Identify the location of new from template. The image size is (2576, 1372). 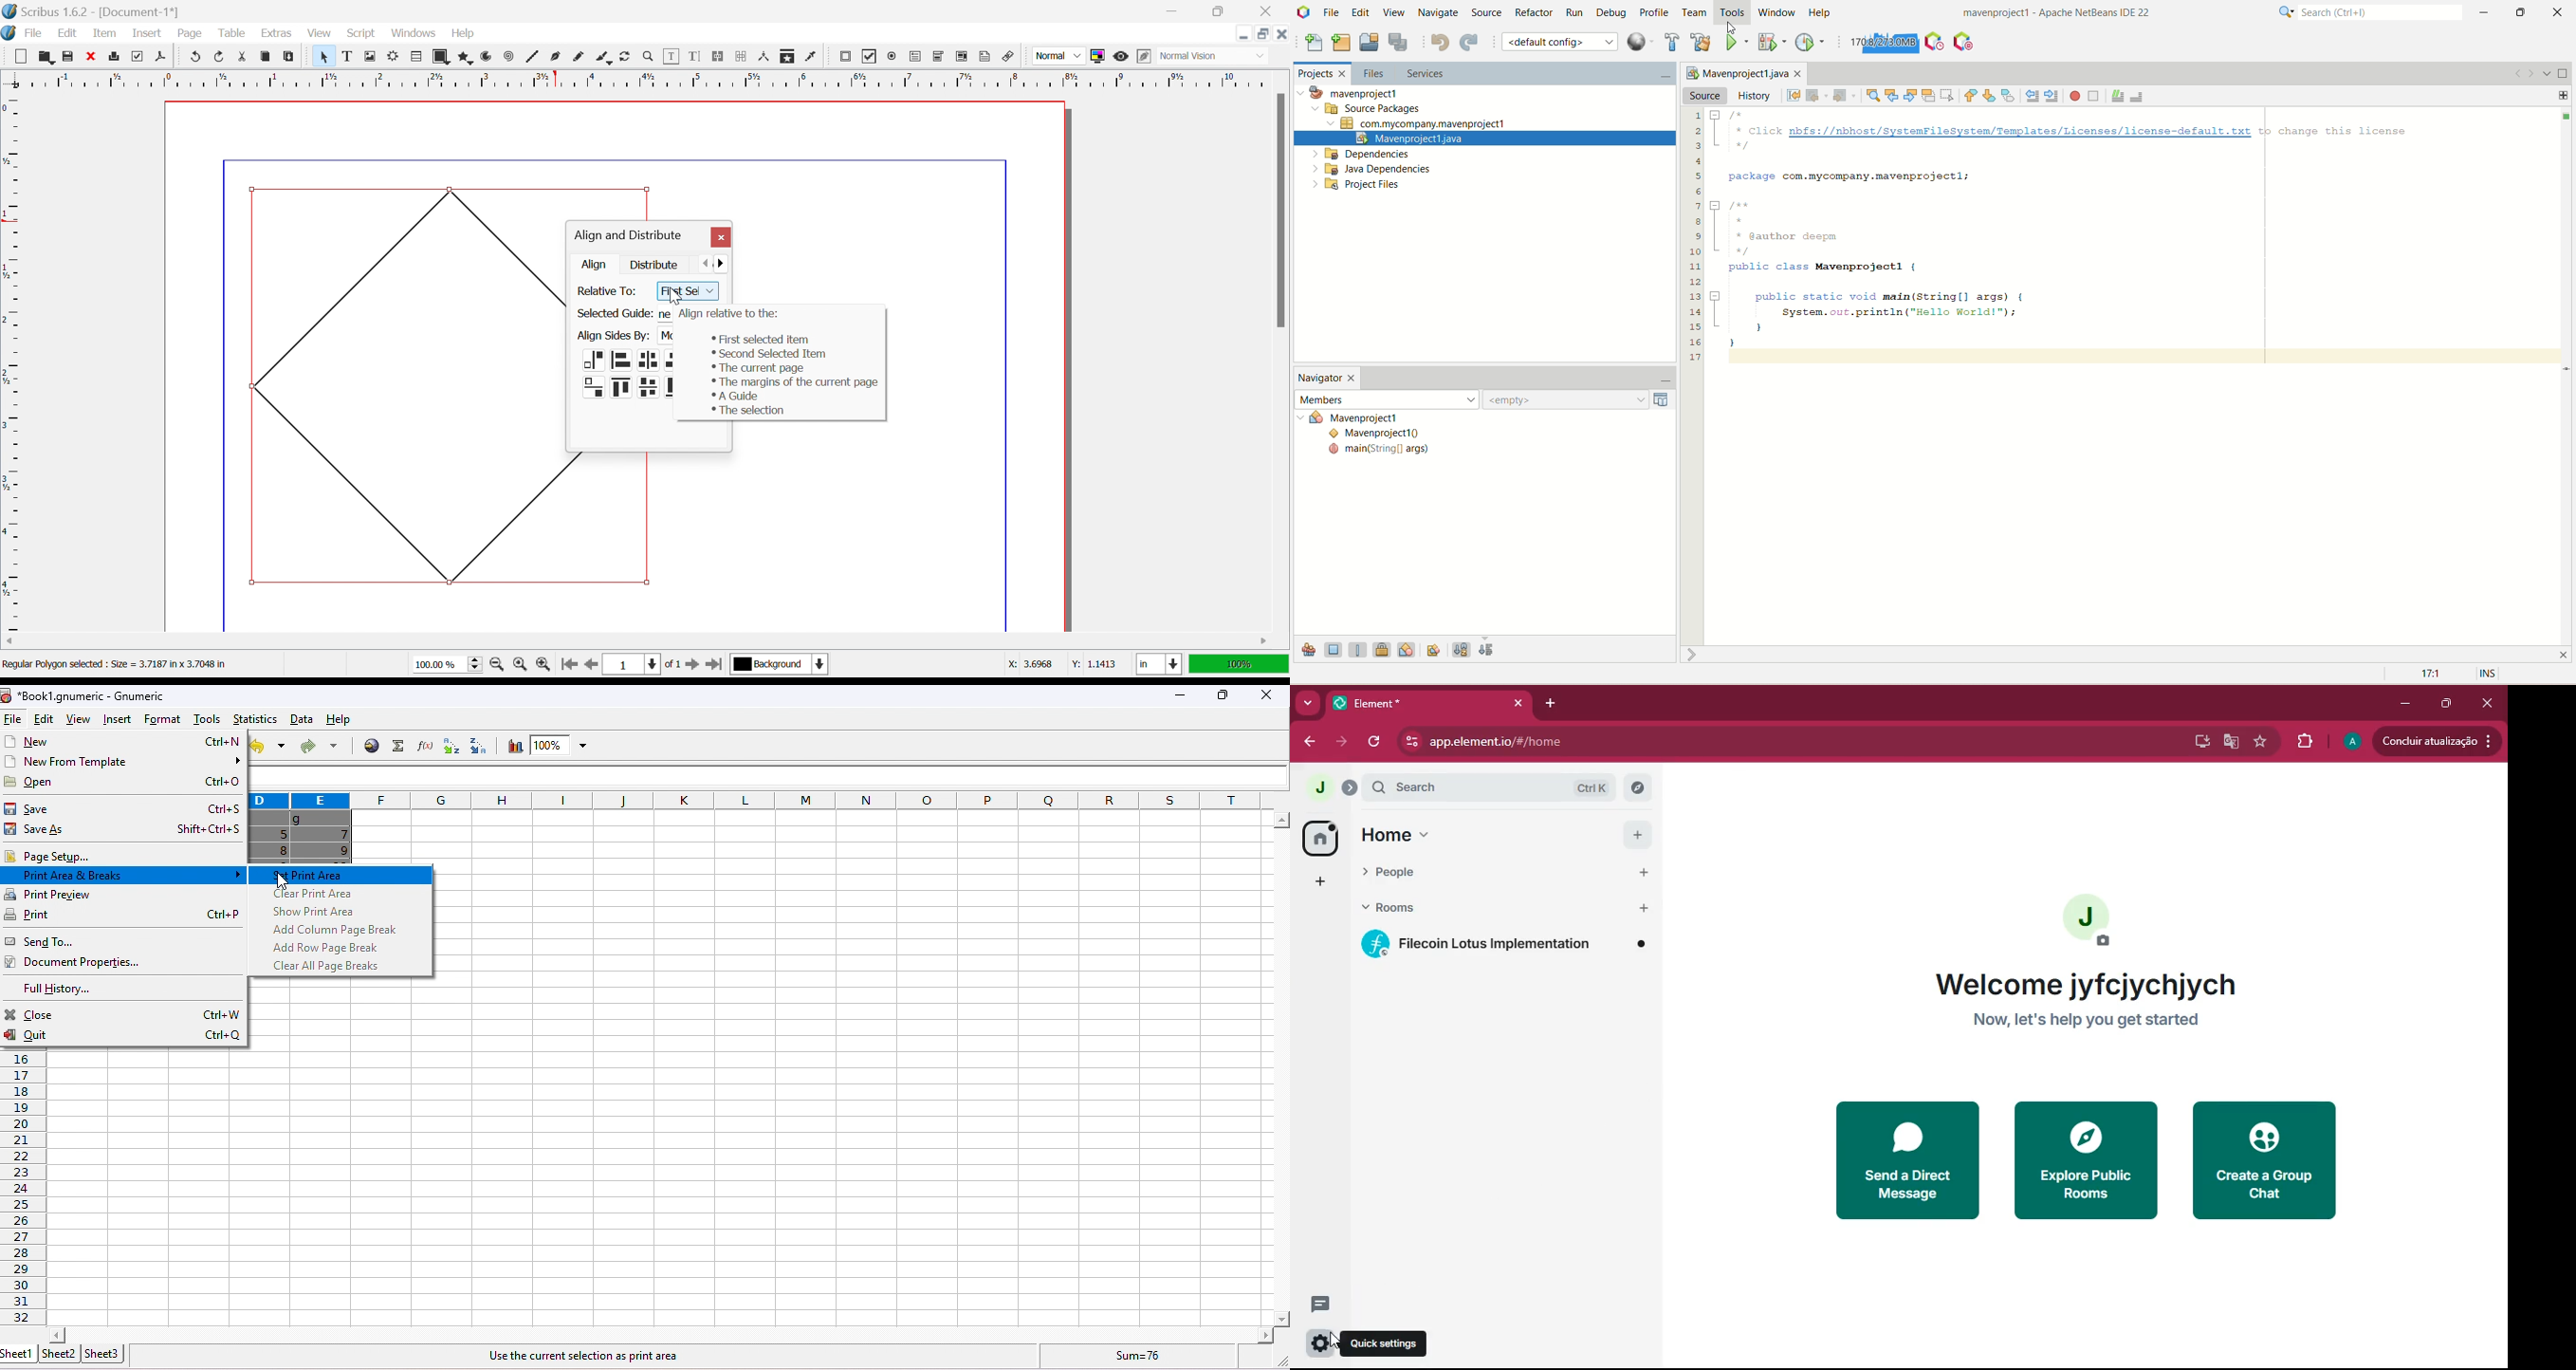
(123, 762).